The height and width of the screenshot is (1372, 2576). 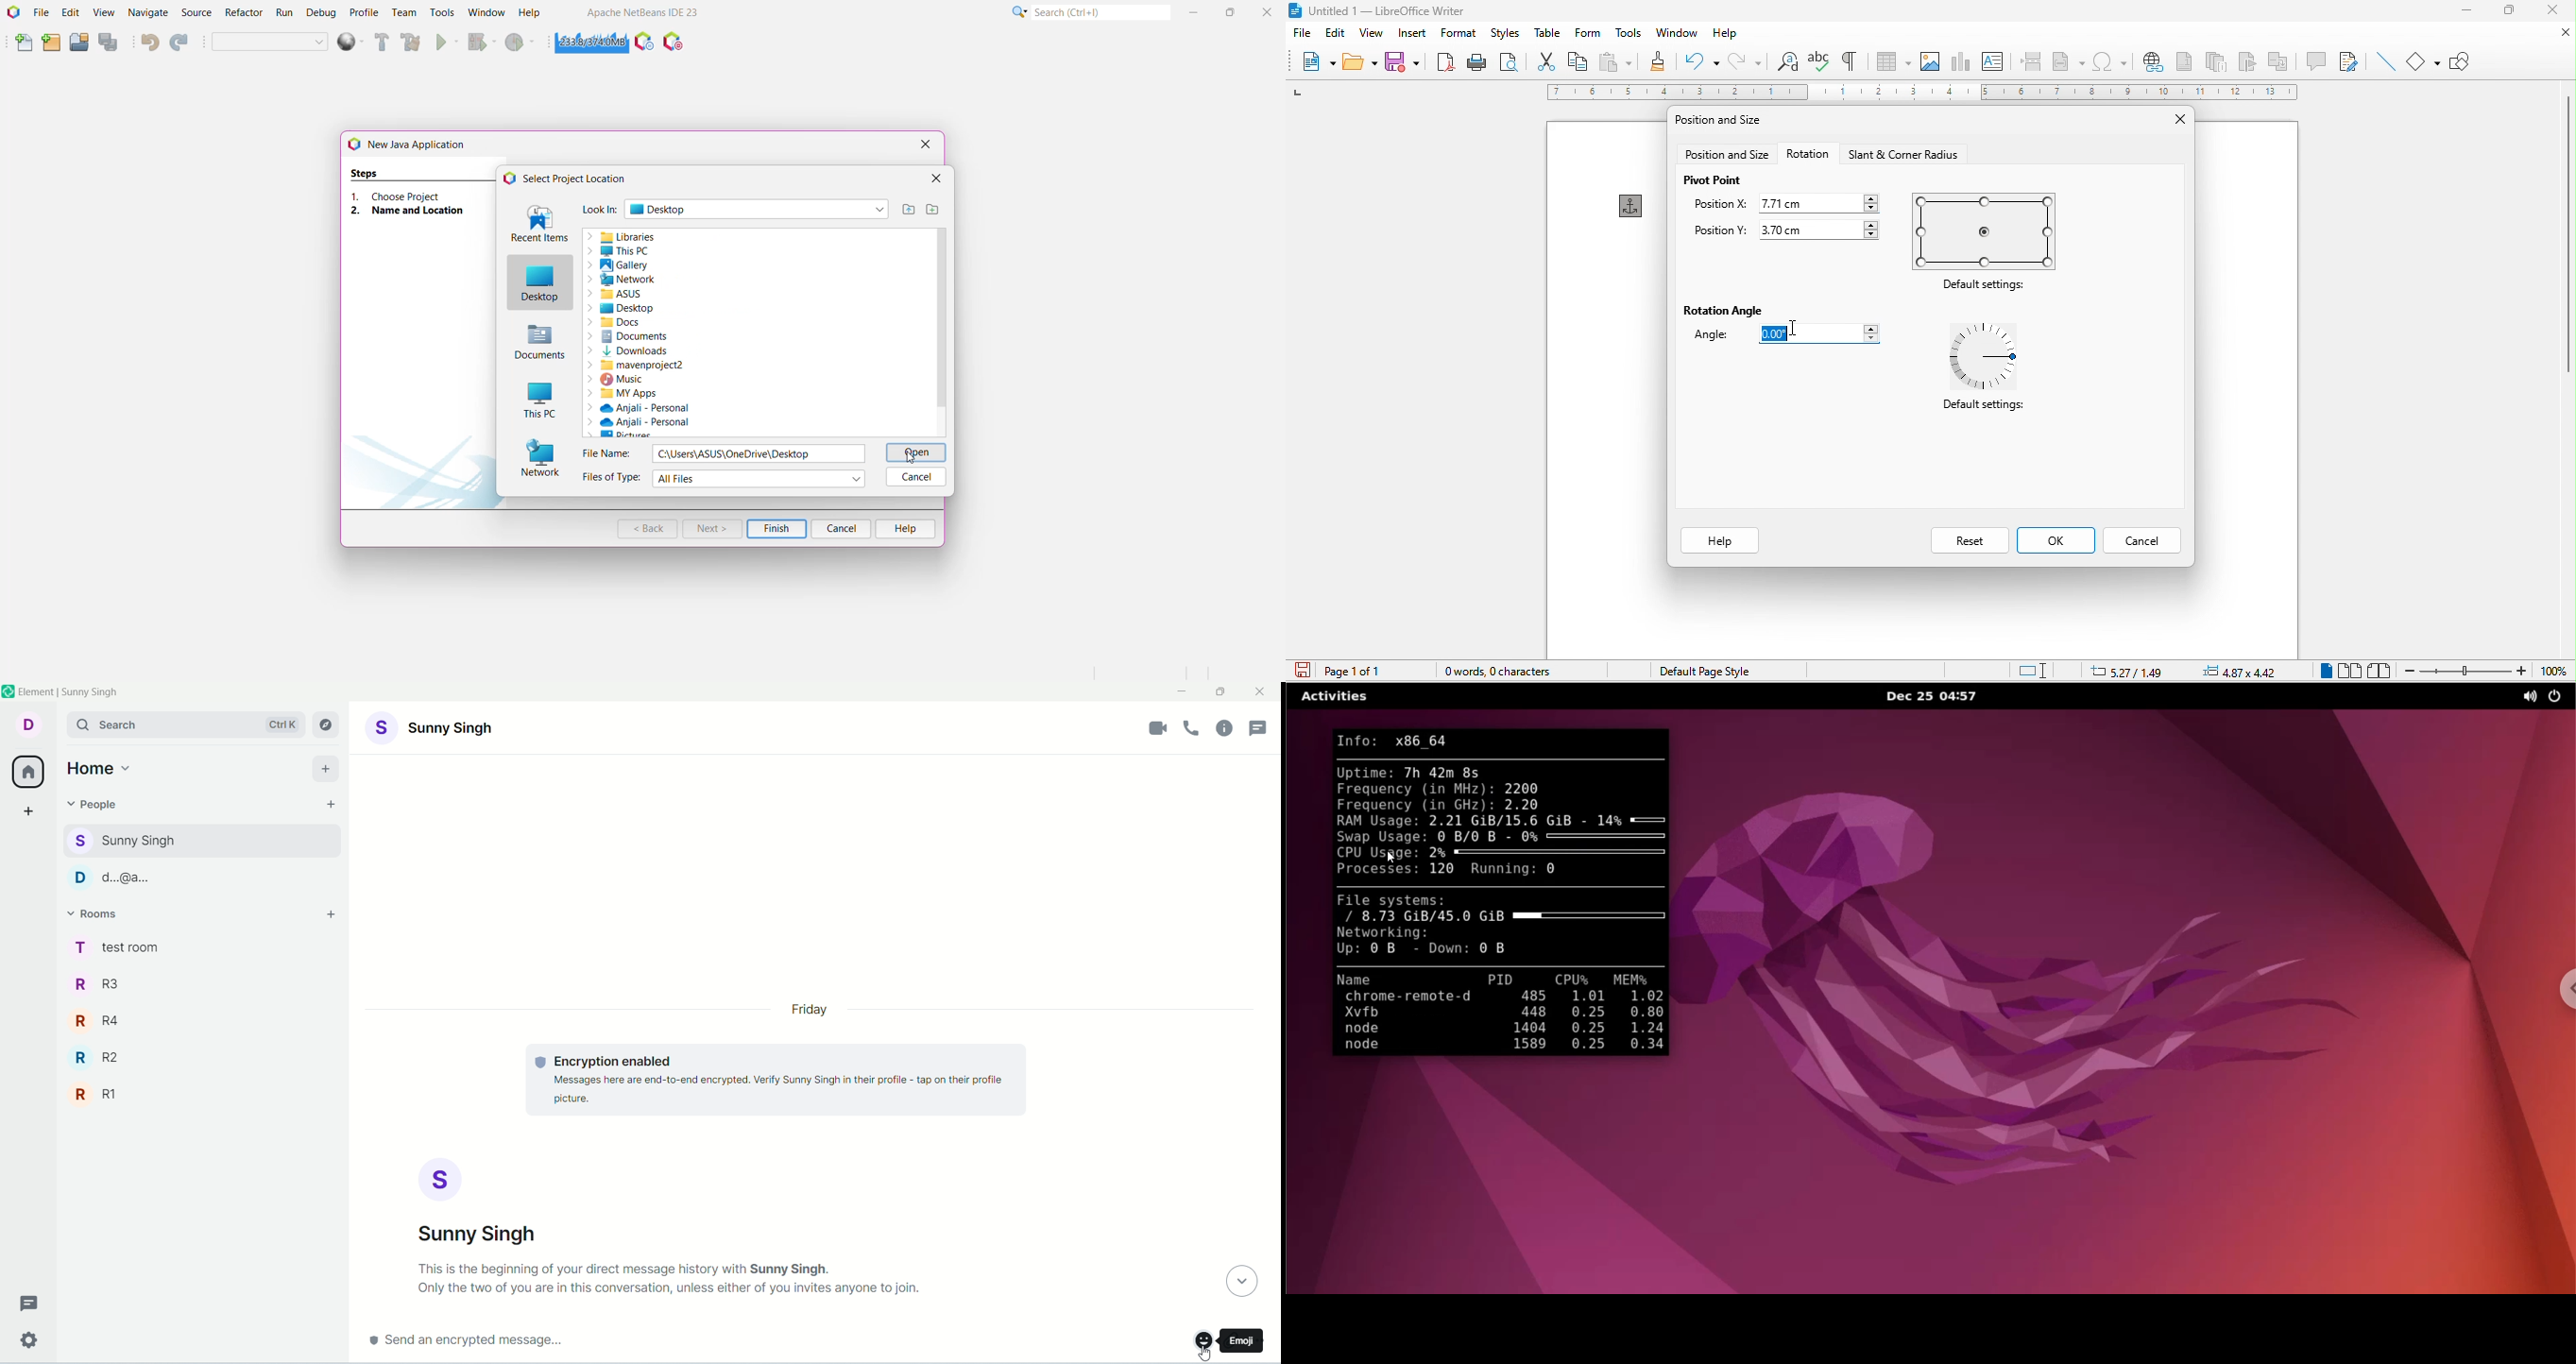 I want to click on text, so click(x=671, y=1279).